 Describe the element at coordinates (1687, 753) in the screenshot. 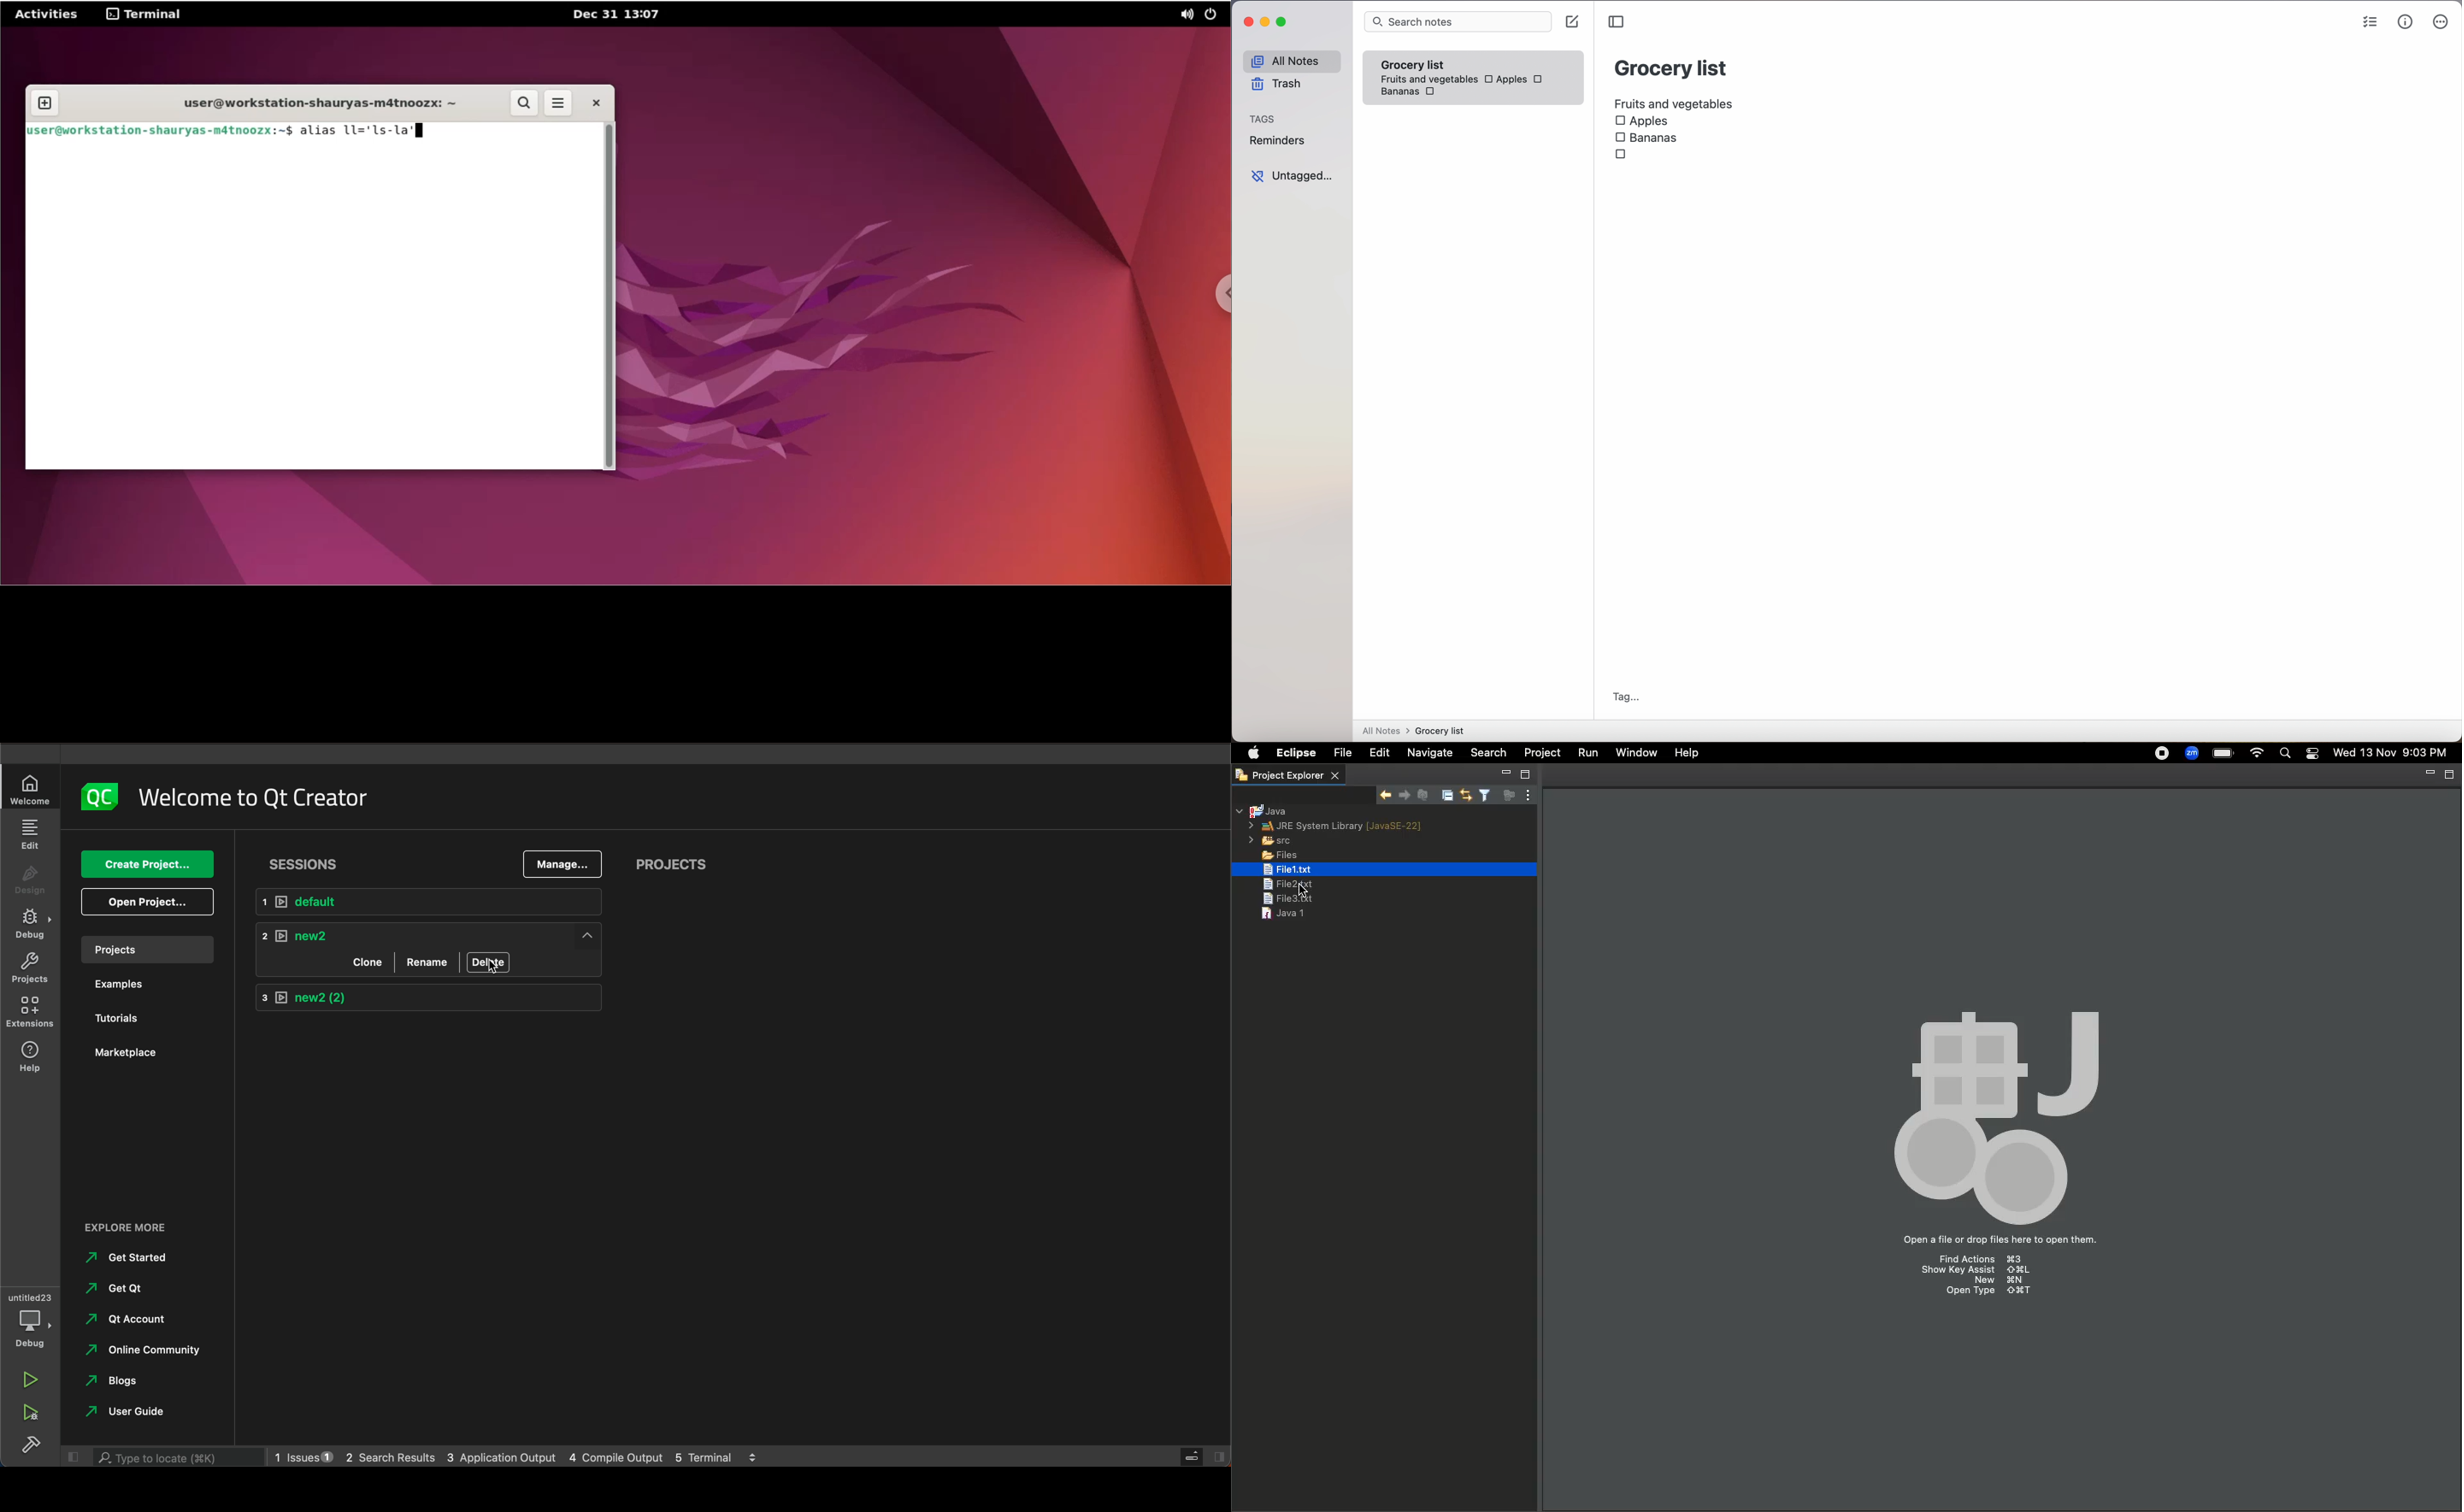

I see `Help` at that location.